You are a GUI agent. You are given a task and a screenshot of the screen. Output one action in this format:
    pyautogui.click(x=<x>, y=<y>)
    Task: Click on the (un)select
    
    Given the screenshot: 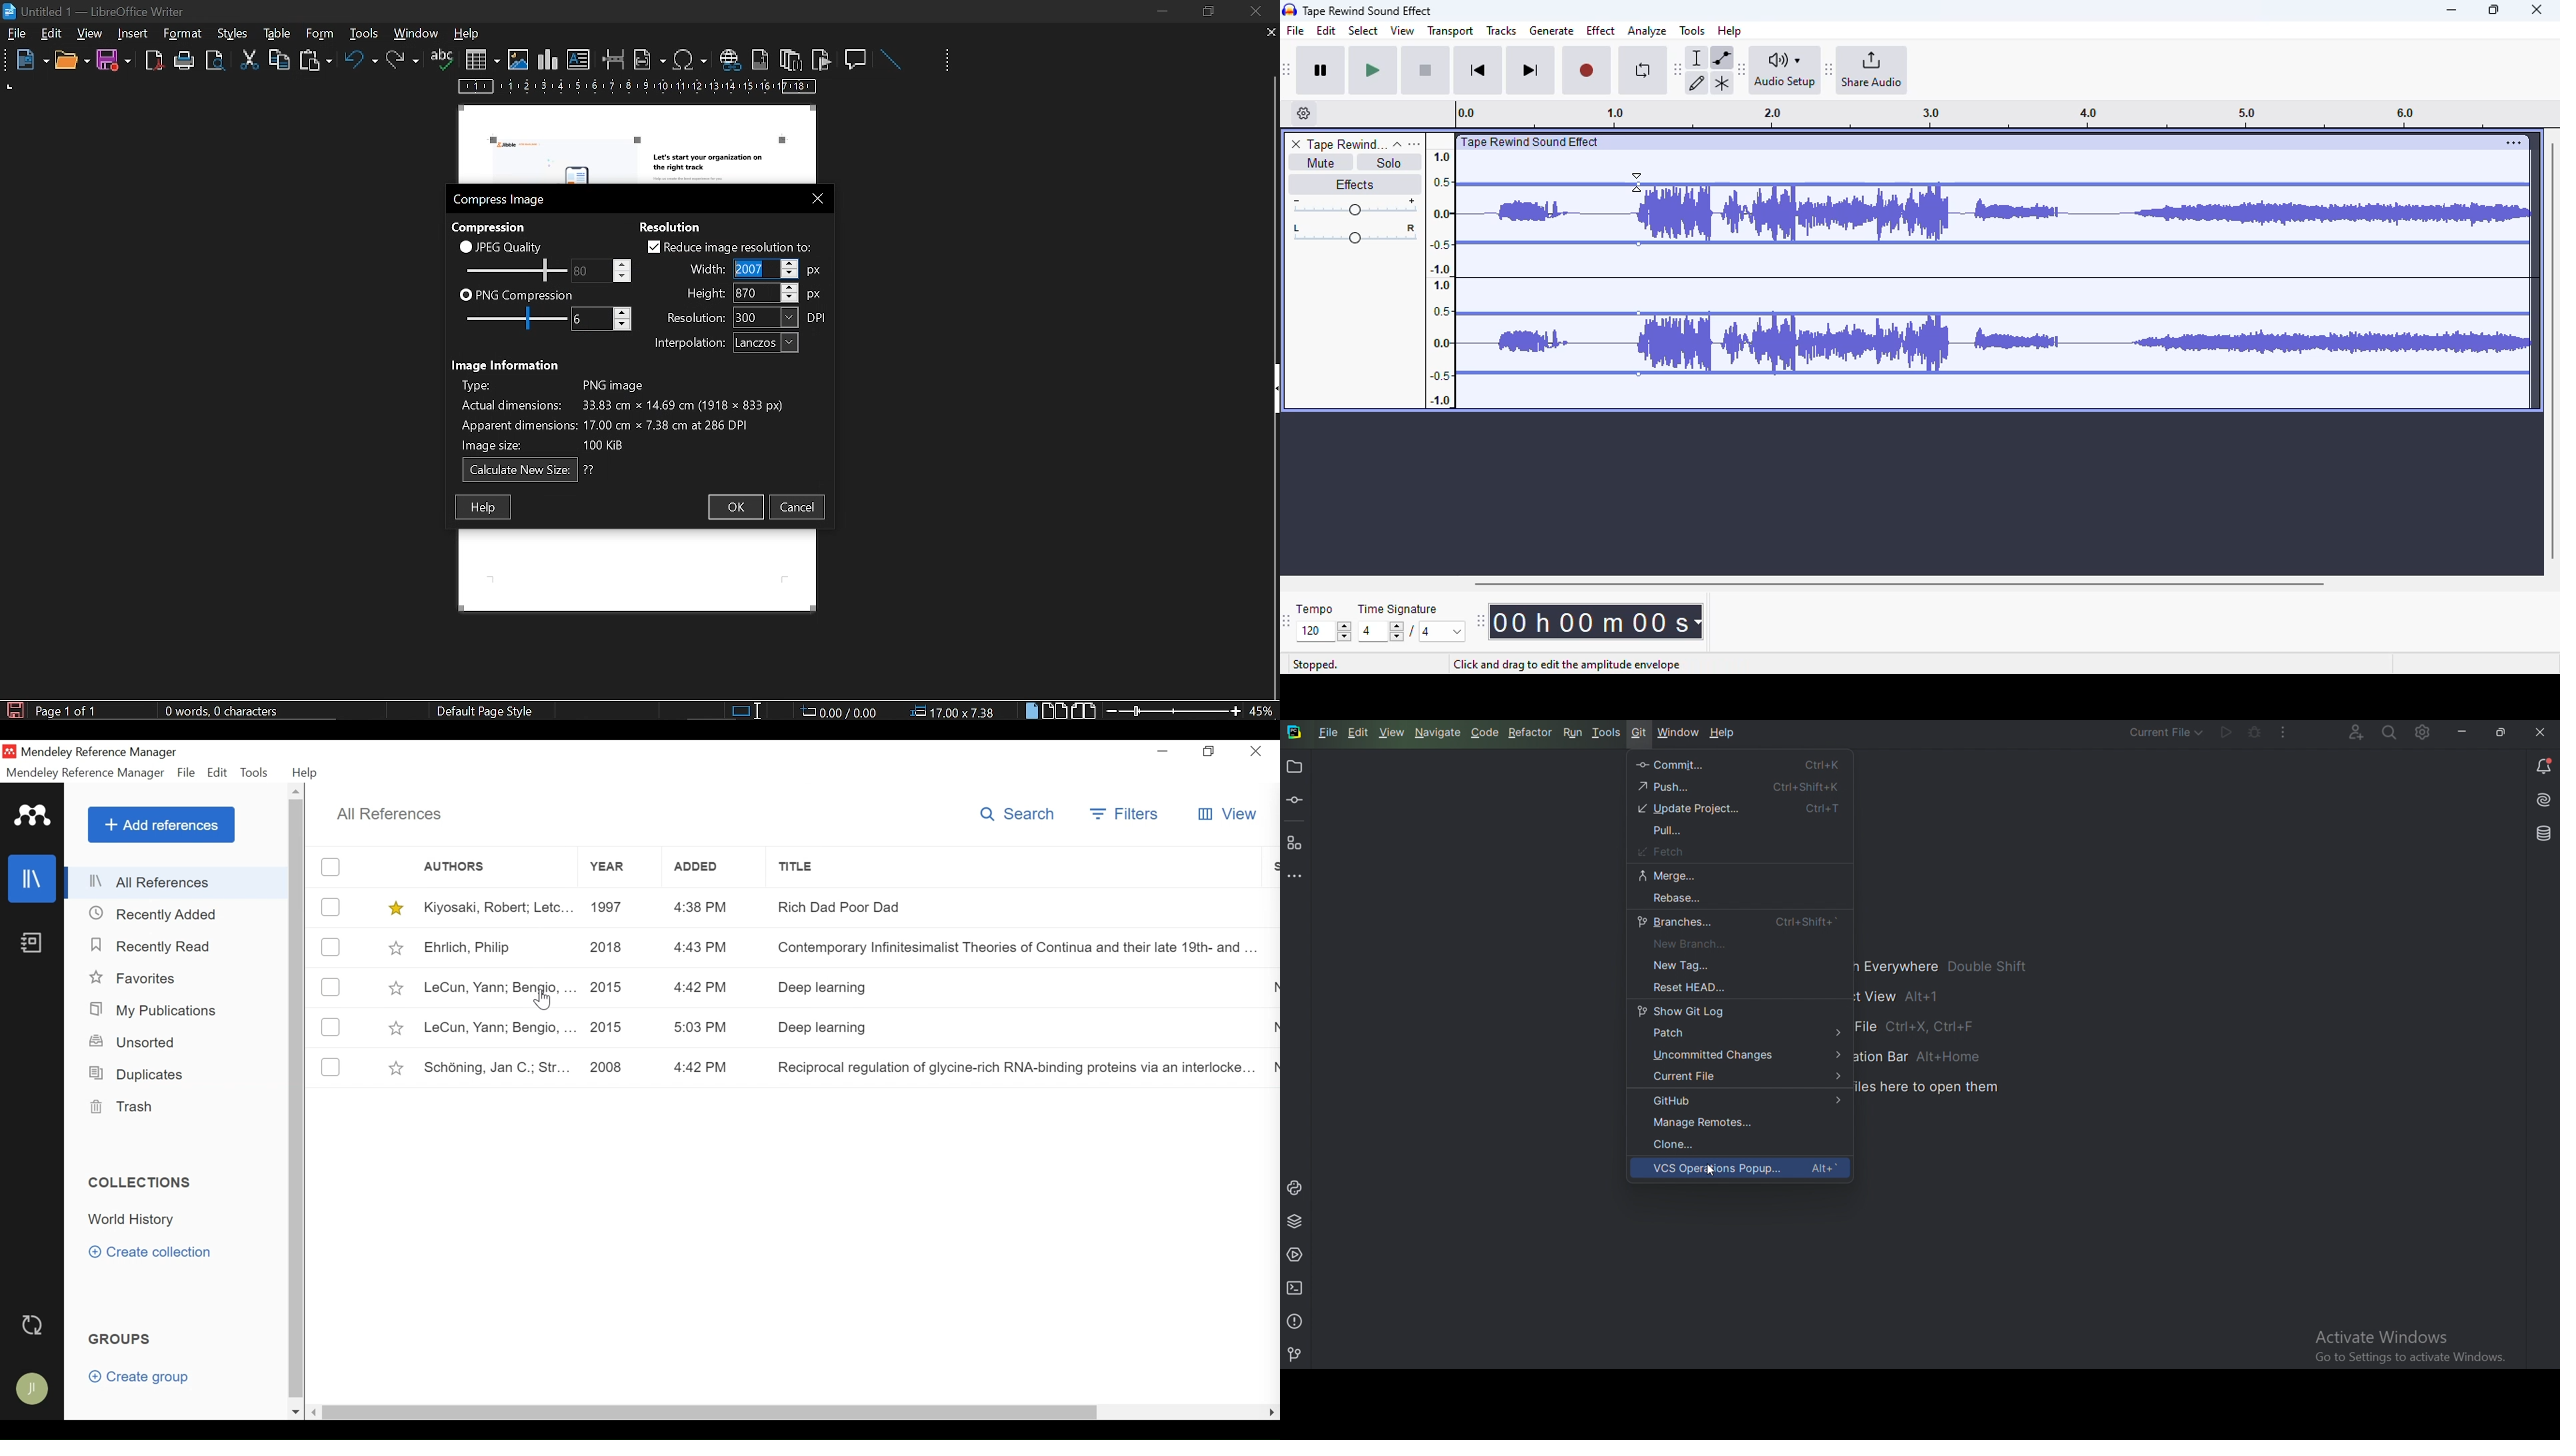 What is the action you would take?
    pyautogui.click(x=331, y=867)
    